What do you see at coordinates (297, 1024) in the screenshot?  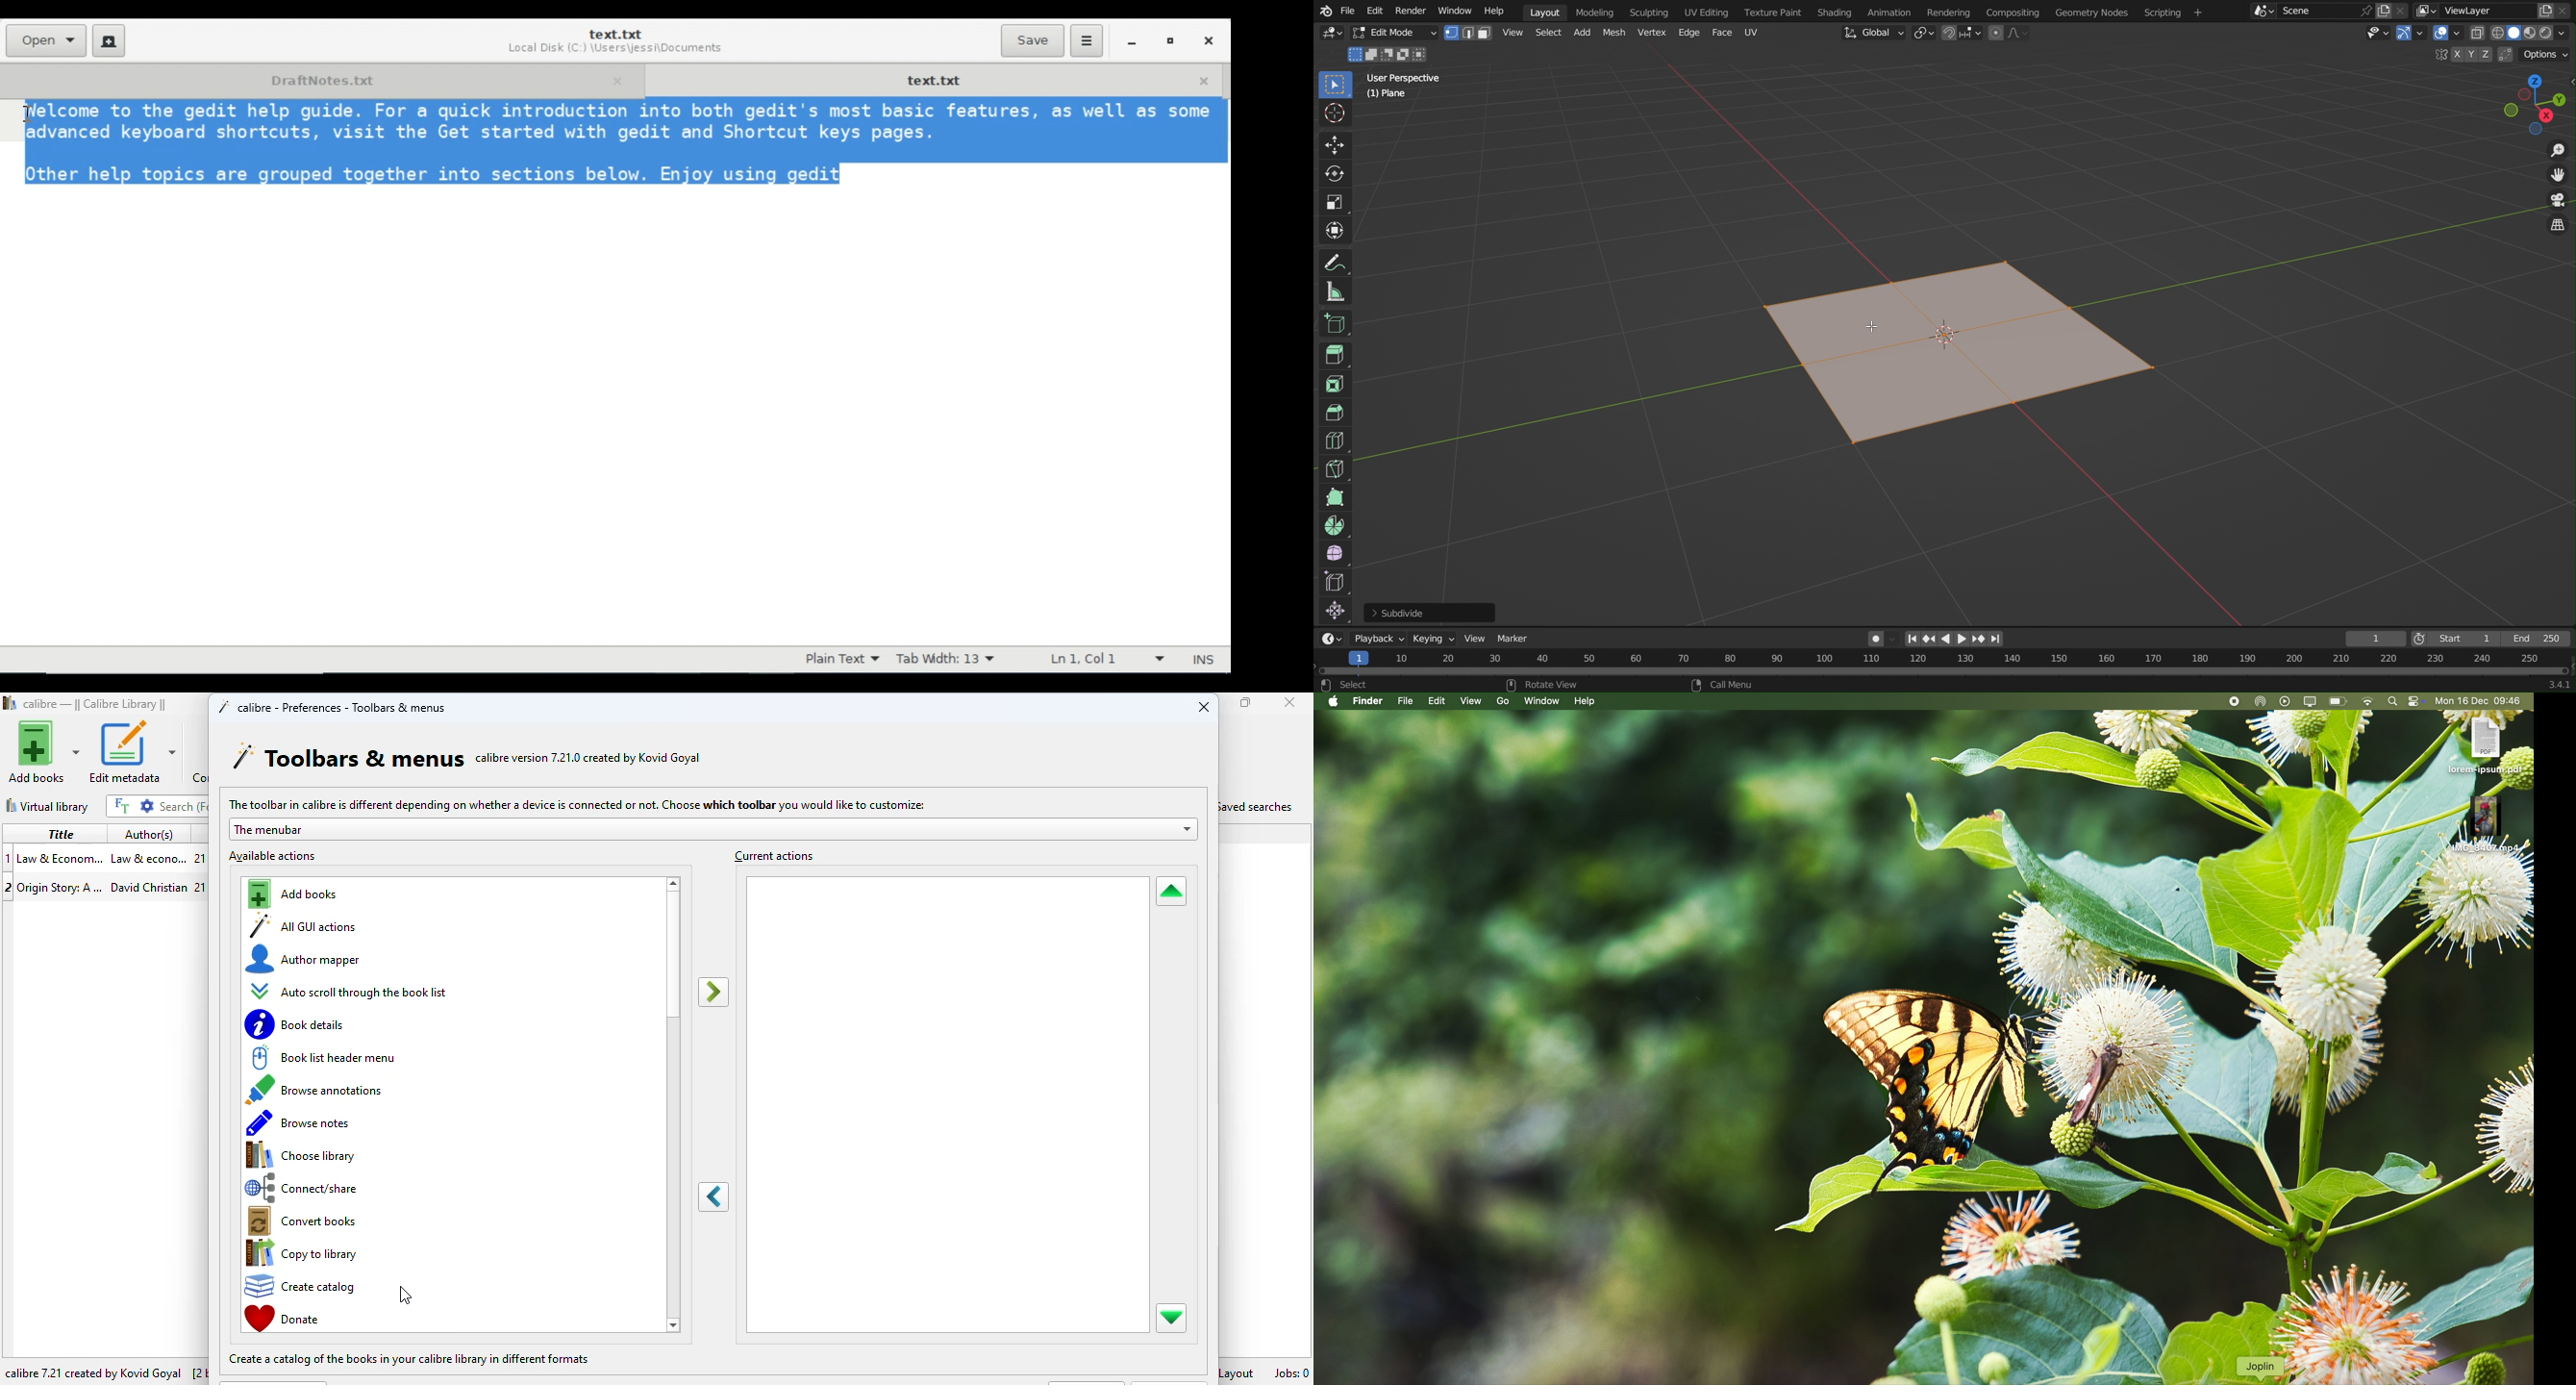 I see `book details` at bounding box center [297, 1024].